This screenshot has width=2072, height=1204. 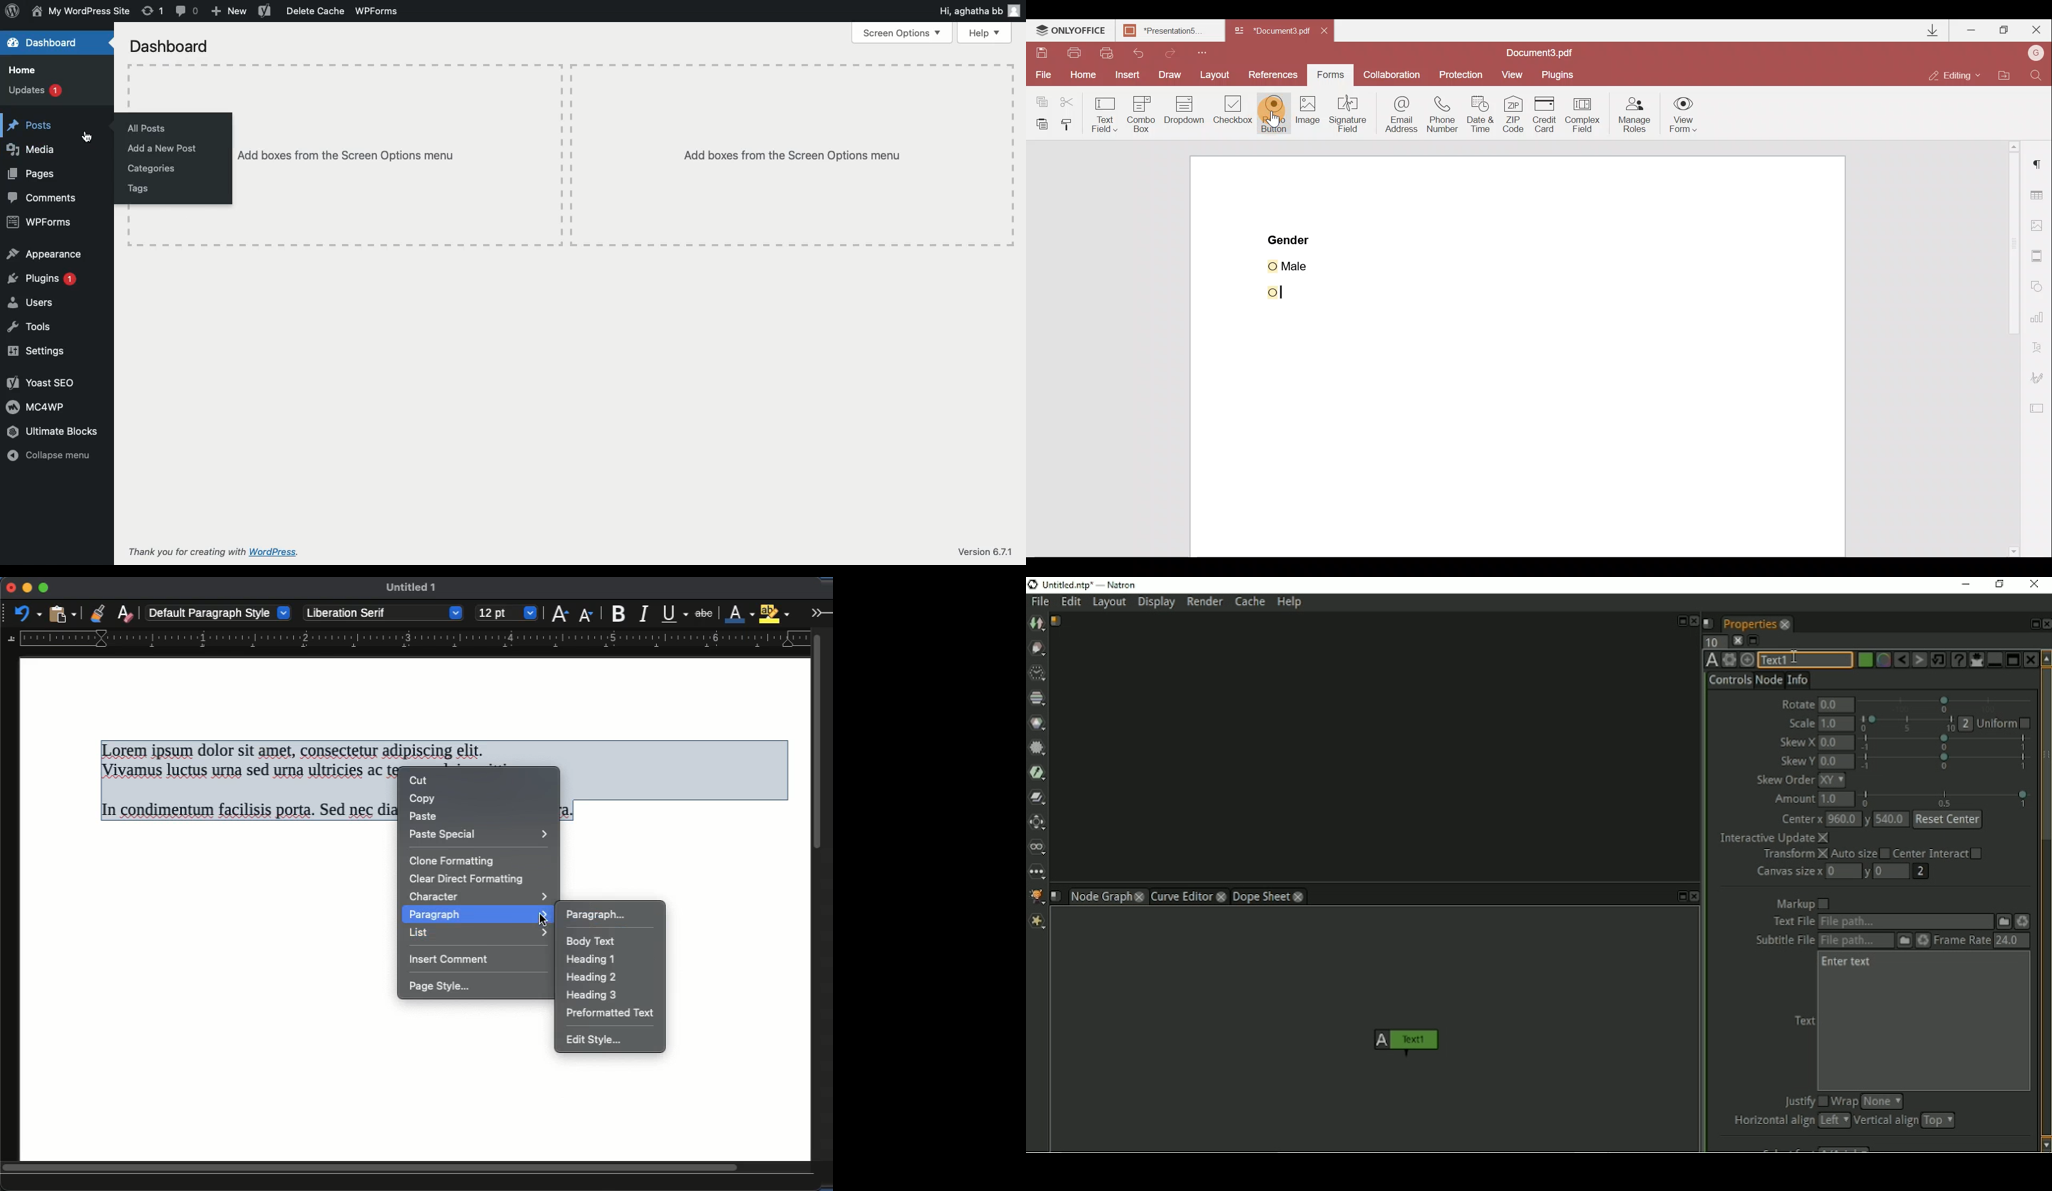 I want to click on strikethrough, so click(x=704, y=614).